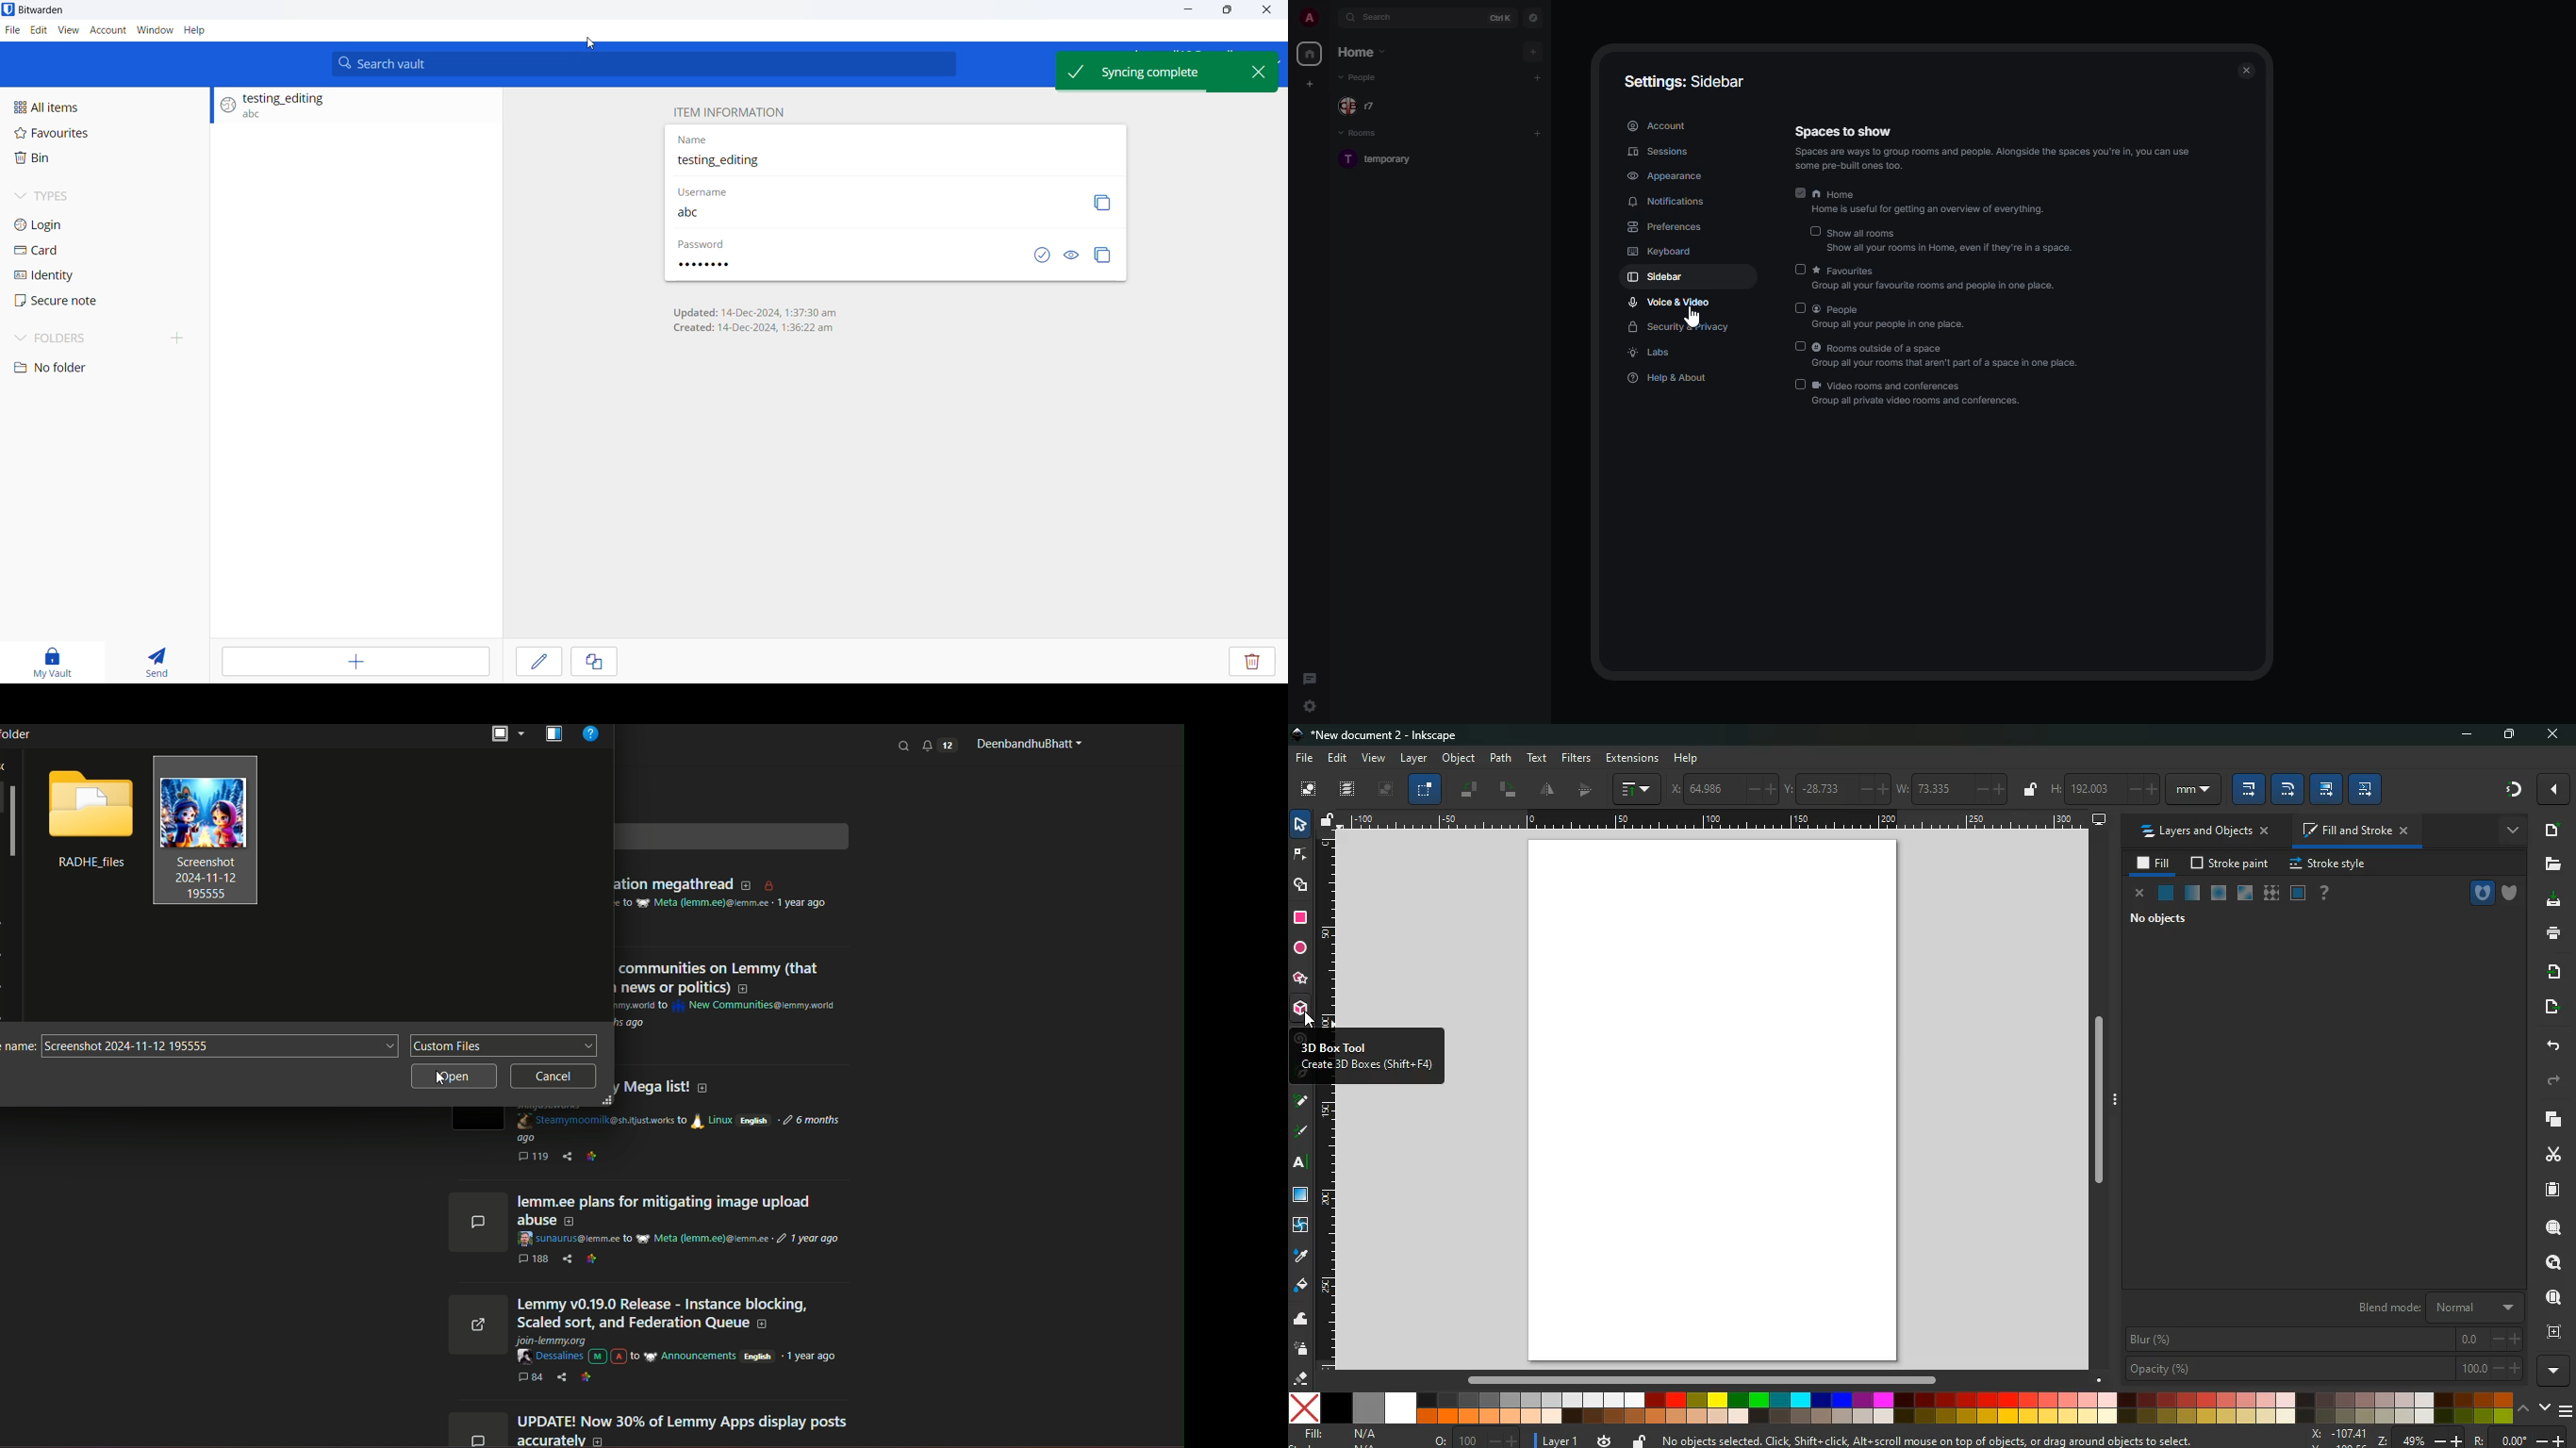  I want to click on search, so click(2551, 1227).